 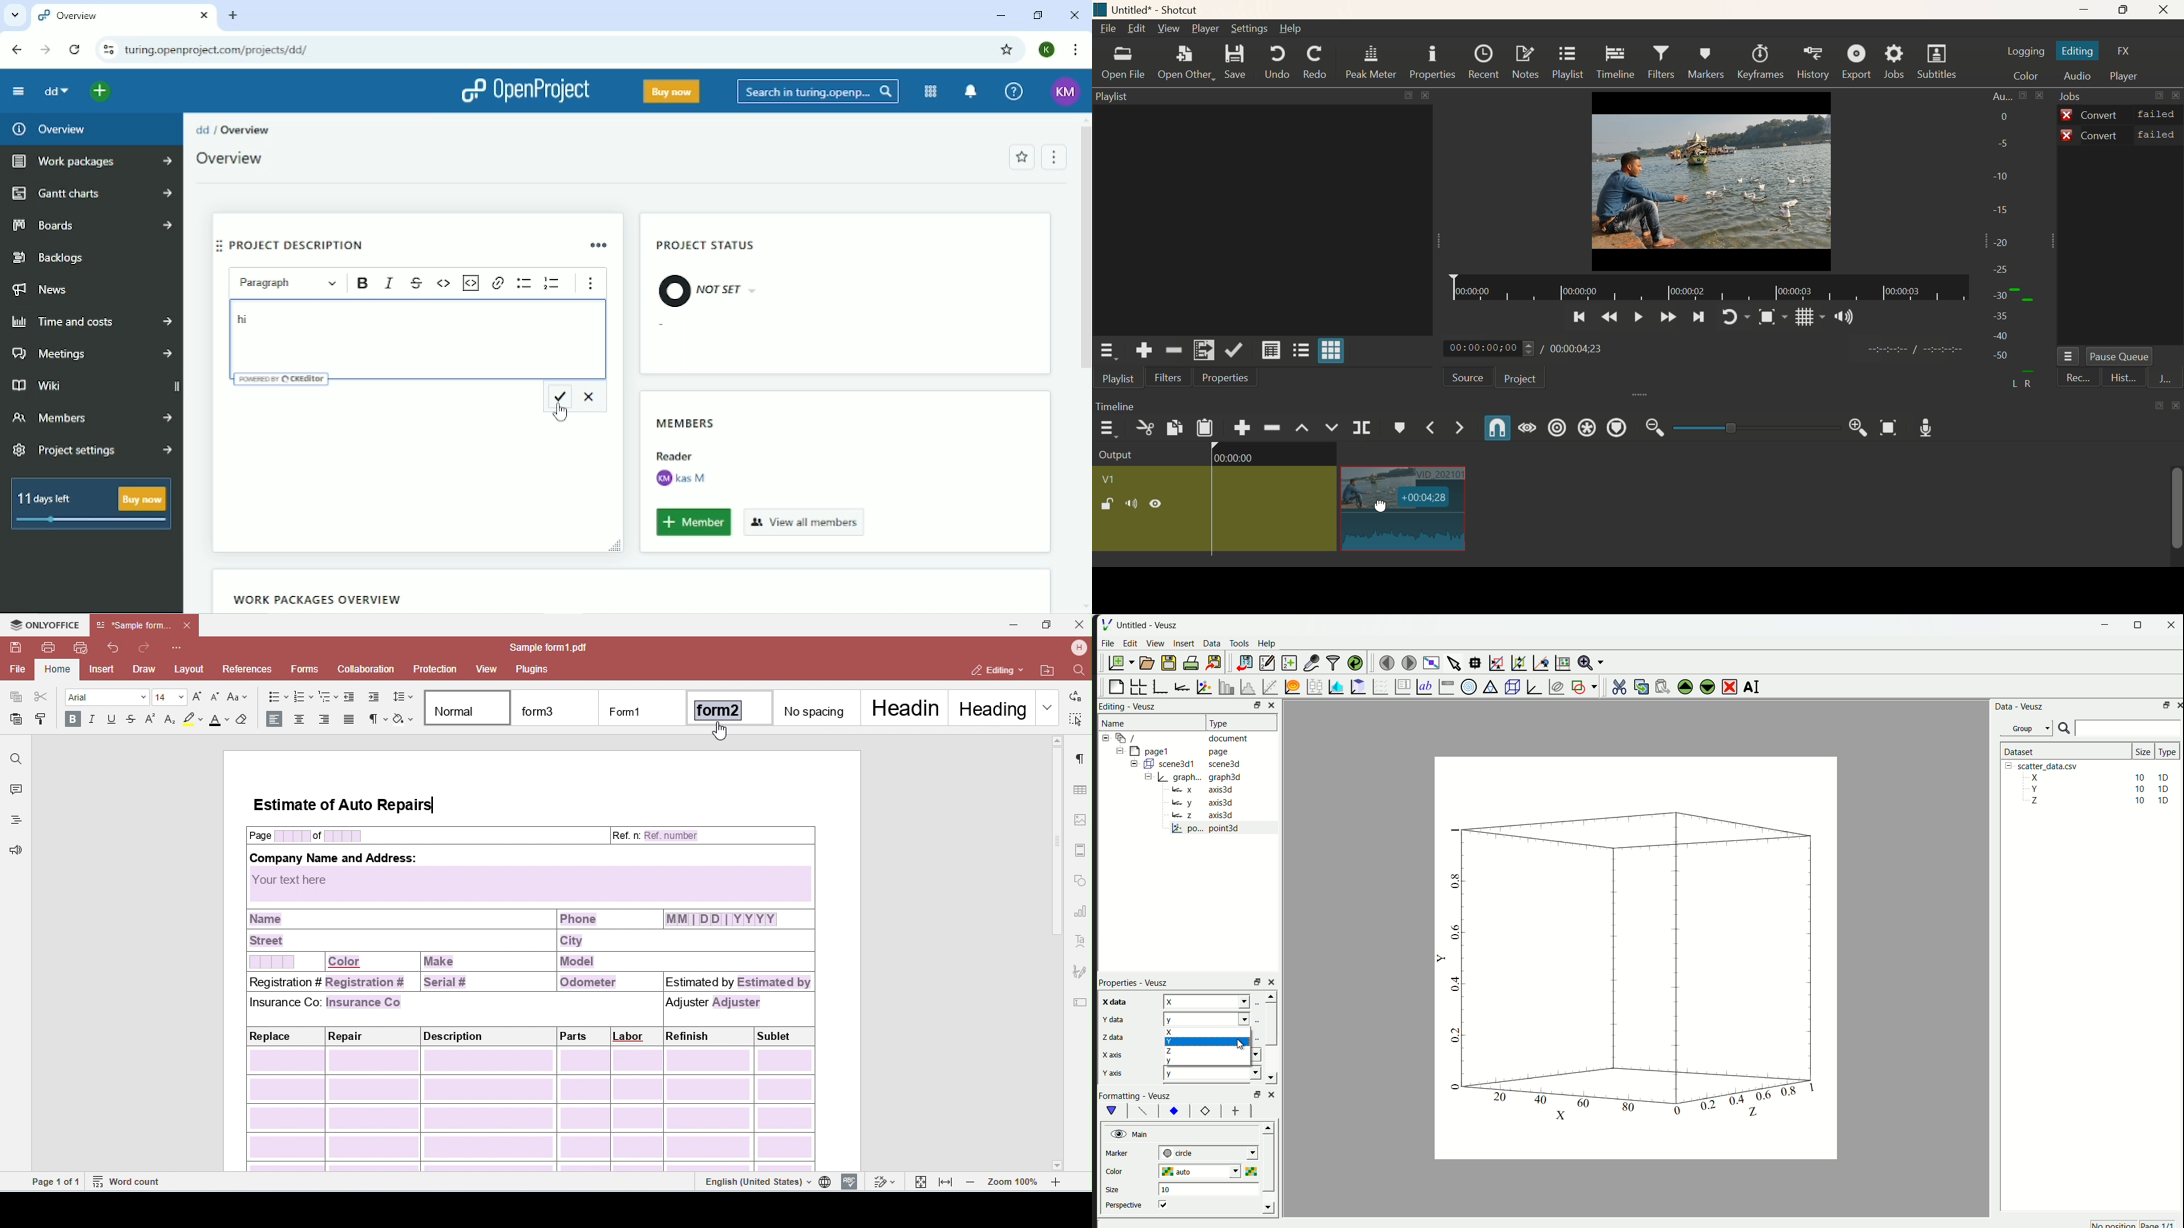 What do you see at coordinates (1181, 686) in the screenshot?
I see `add axis to plot` at bounding box center [1181, 686].